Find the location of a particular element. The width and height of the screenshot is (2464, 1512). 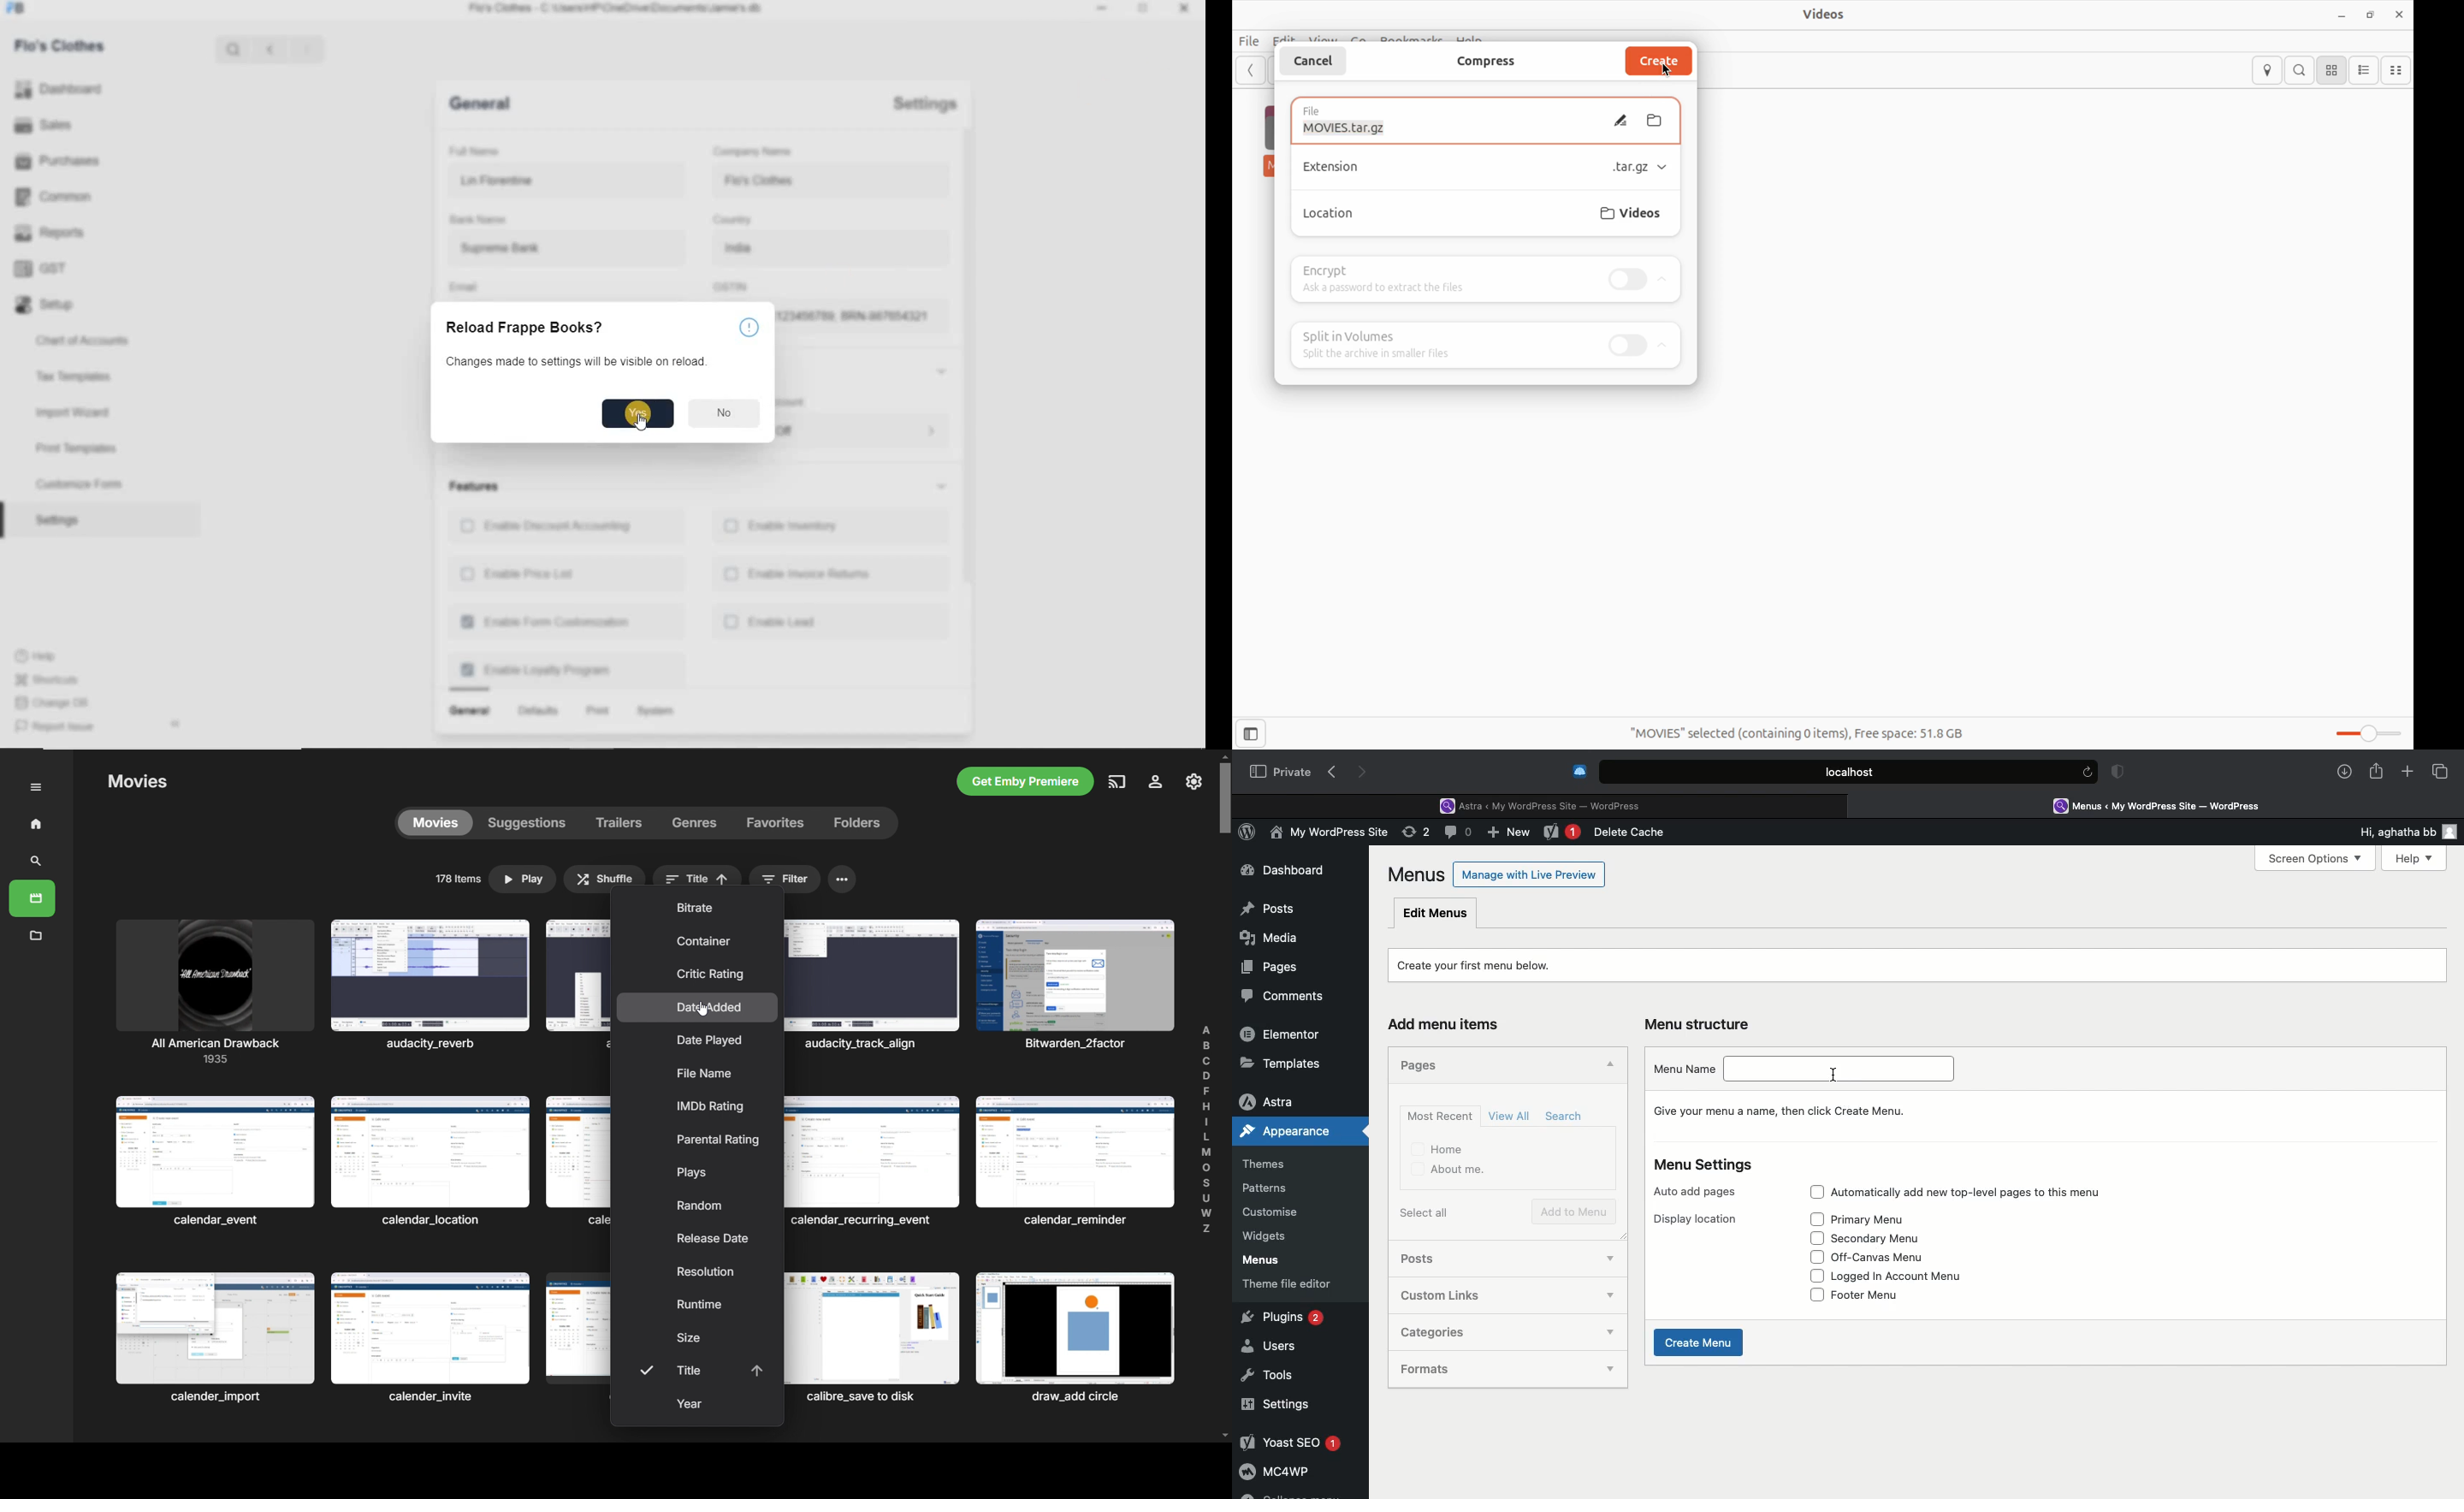

Private is located at coordinates (1281, 771).